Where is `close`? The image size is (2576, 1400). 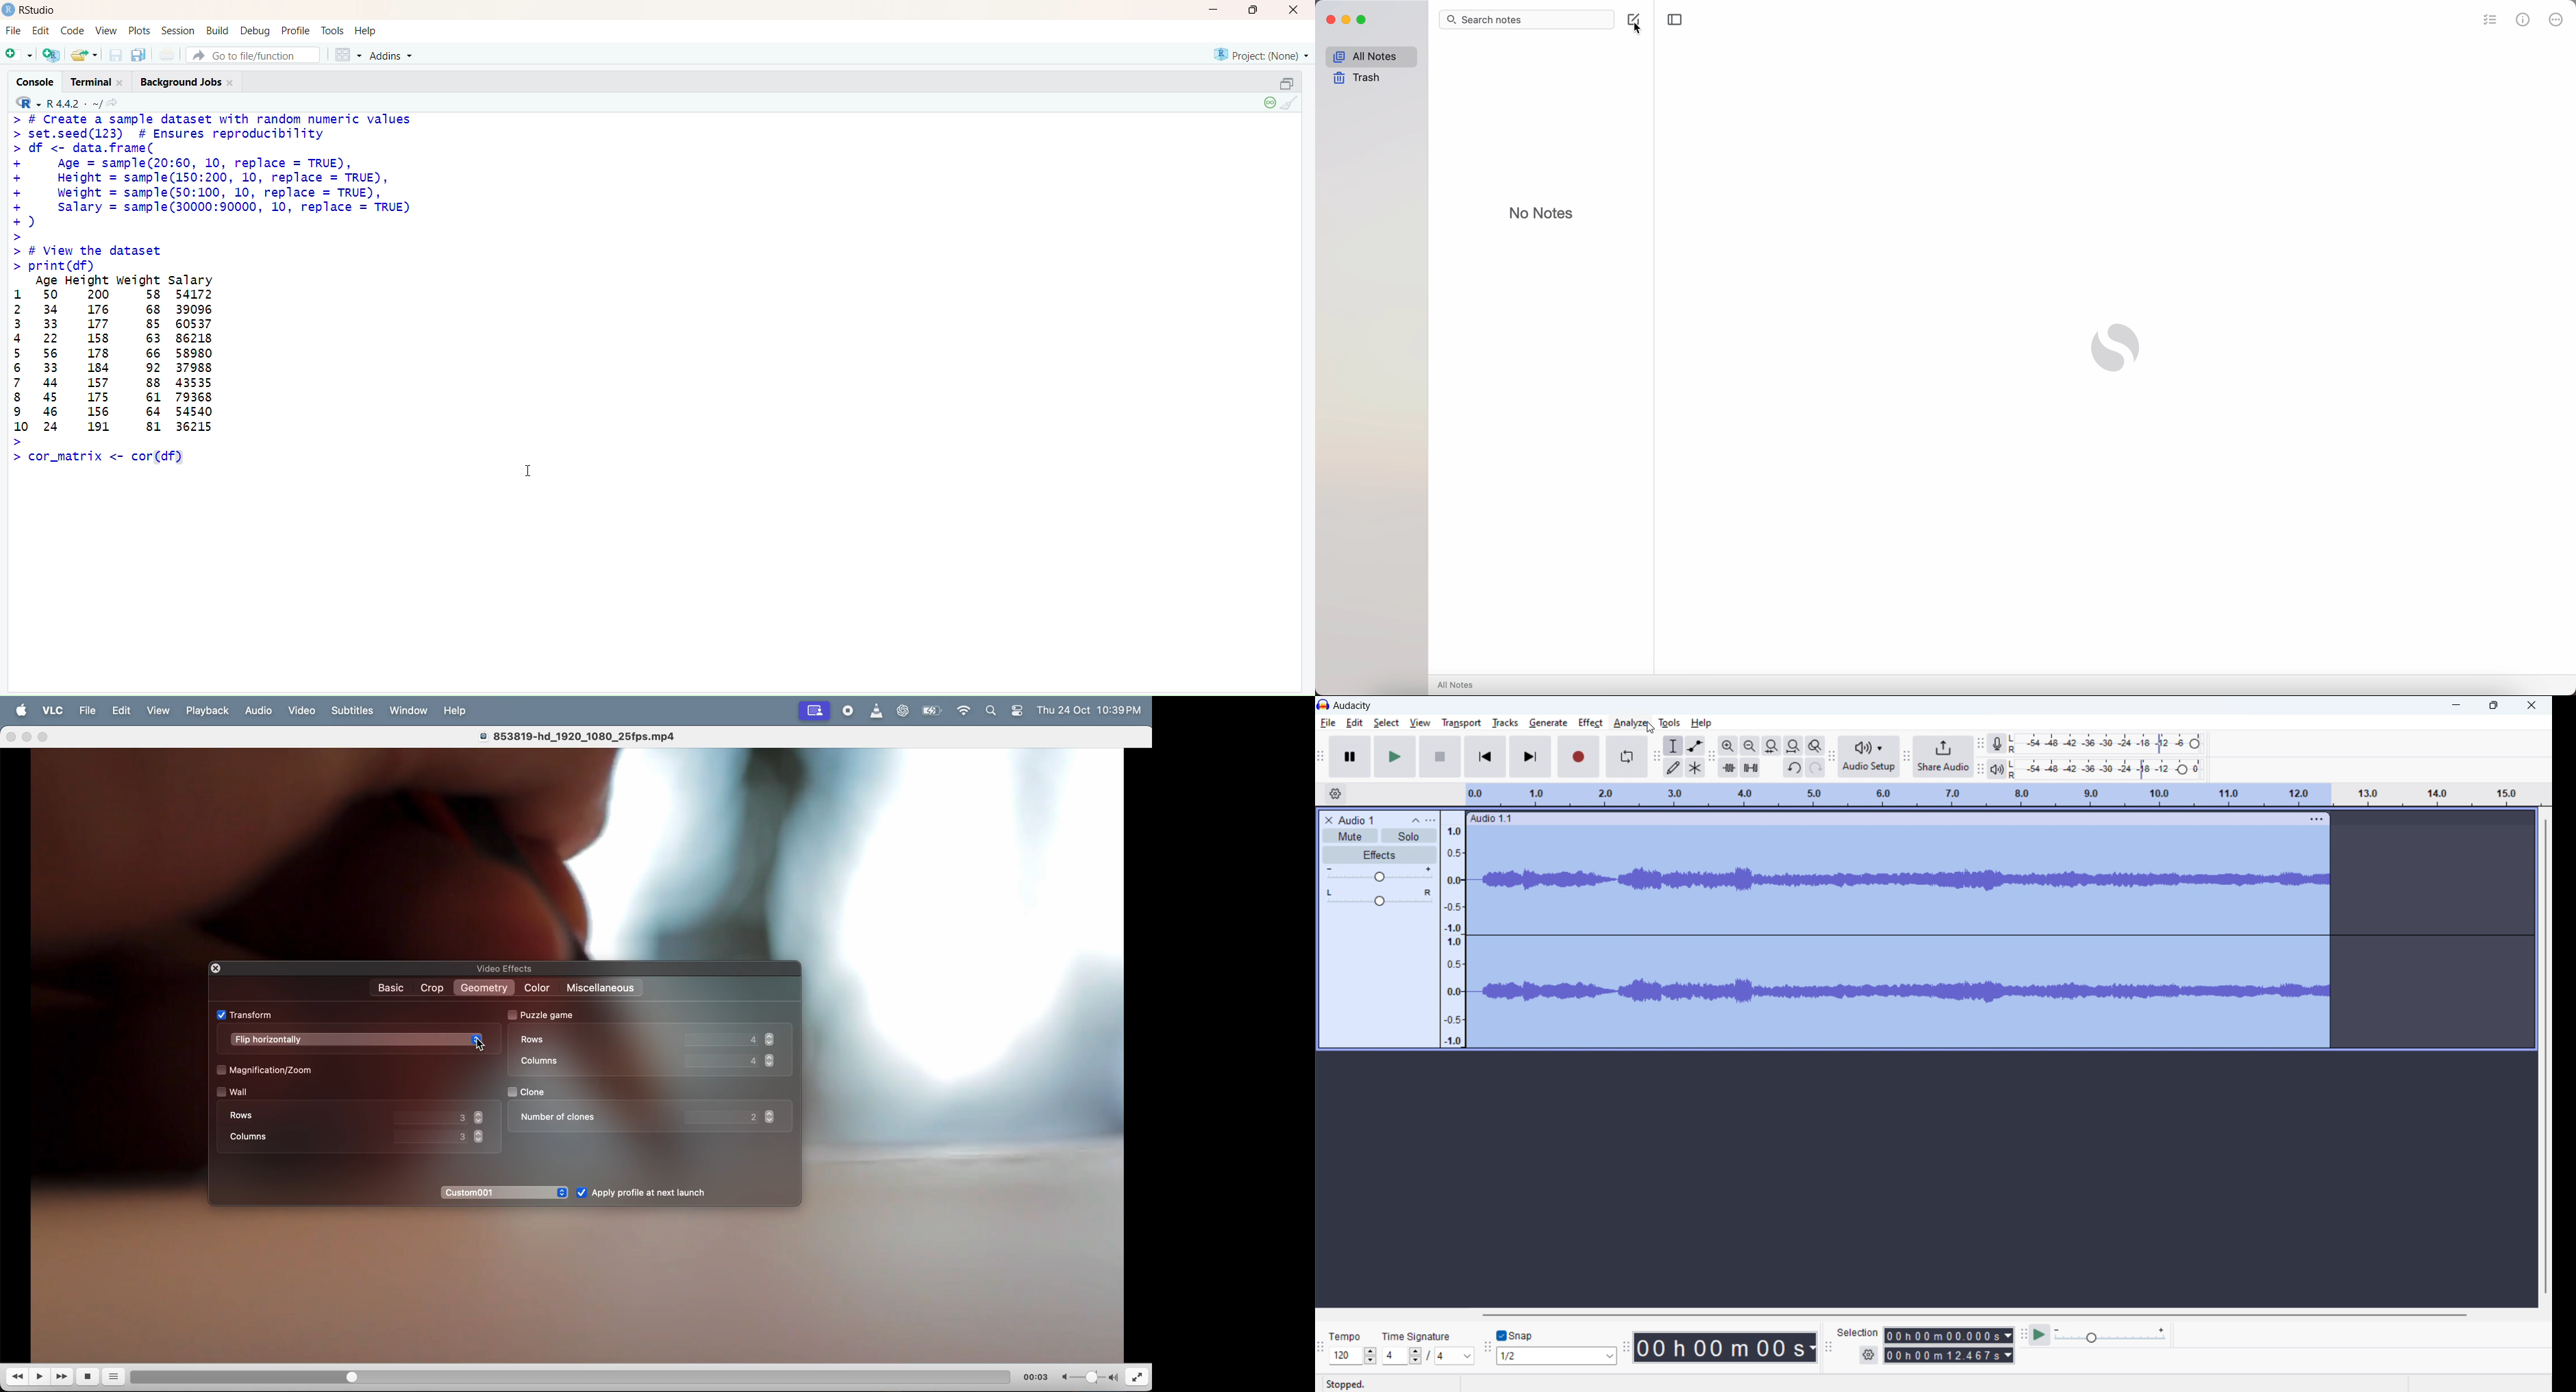 close is located at coordinates (2532, 704).